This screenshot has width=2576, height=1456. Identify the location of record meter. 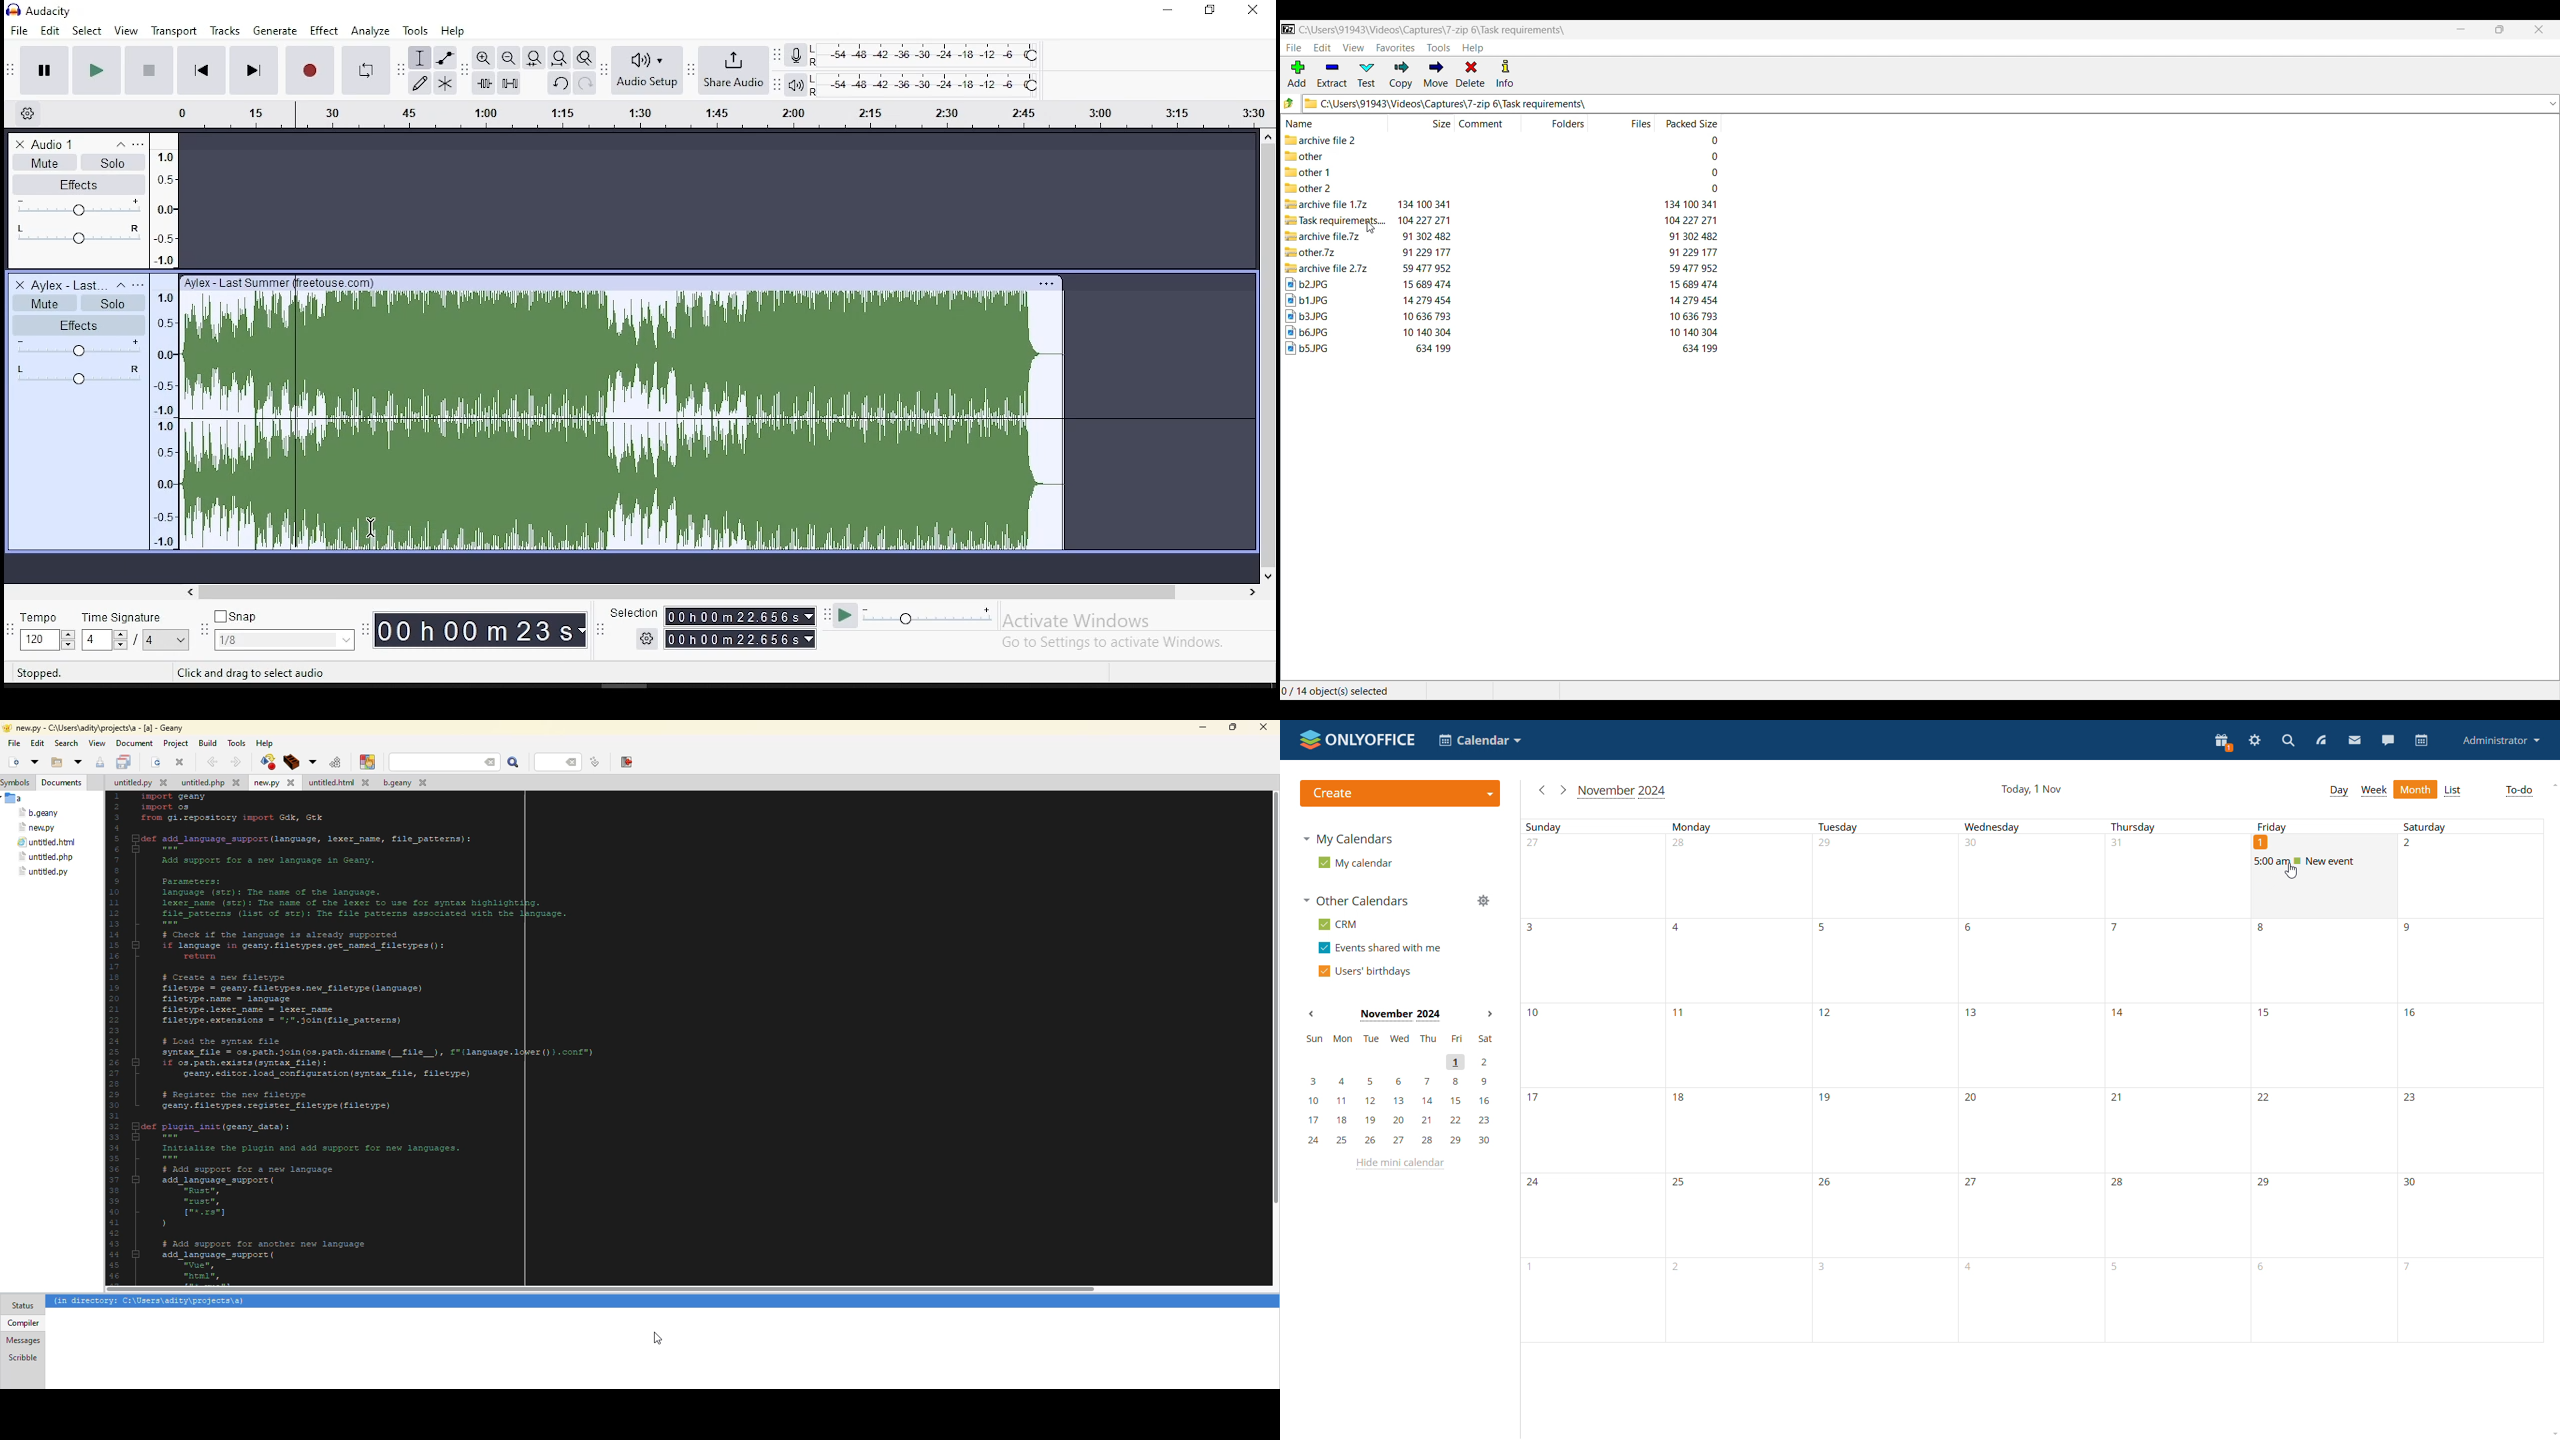
(796, 56).